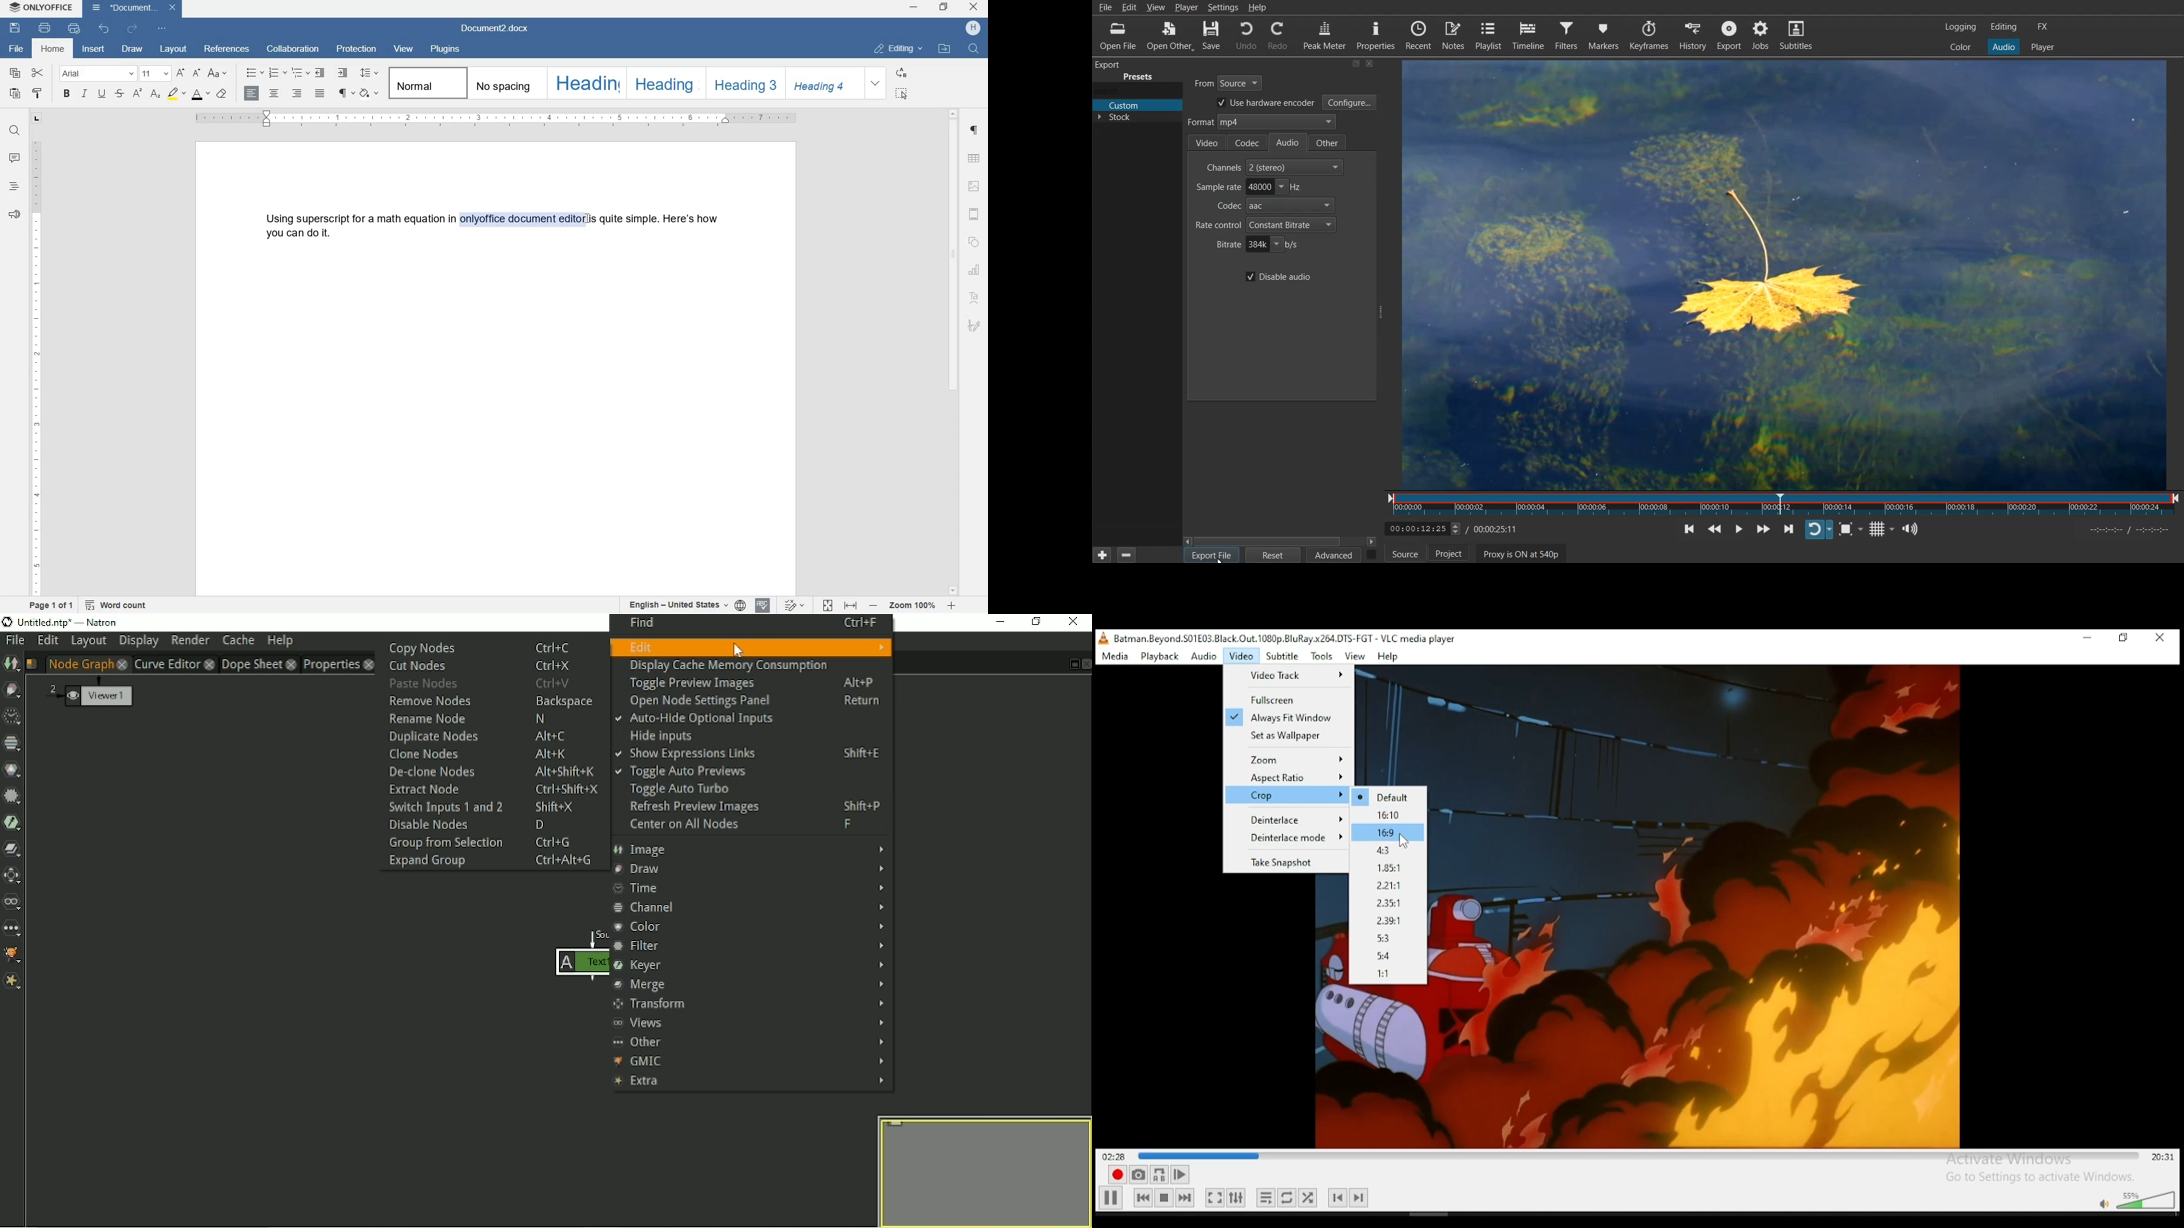 This screenshot has width=2184, height=1232. Describe the element at coordinates (2041, 27) in the screenshot. I see `FX` at that location.